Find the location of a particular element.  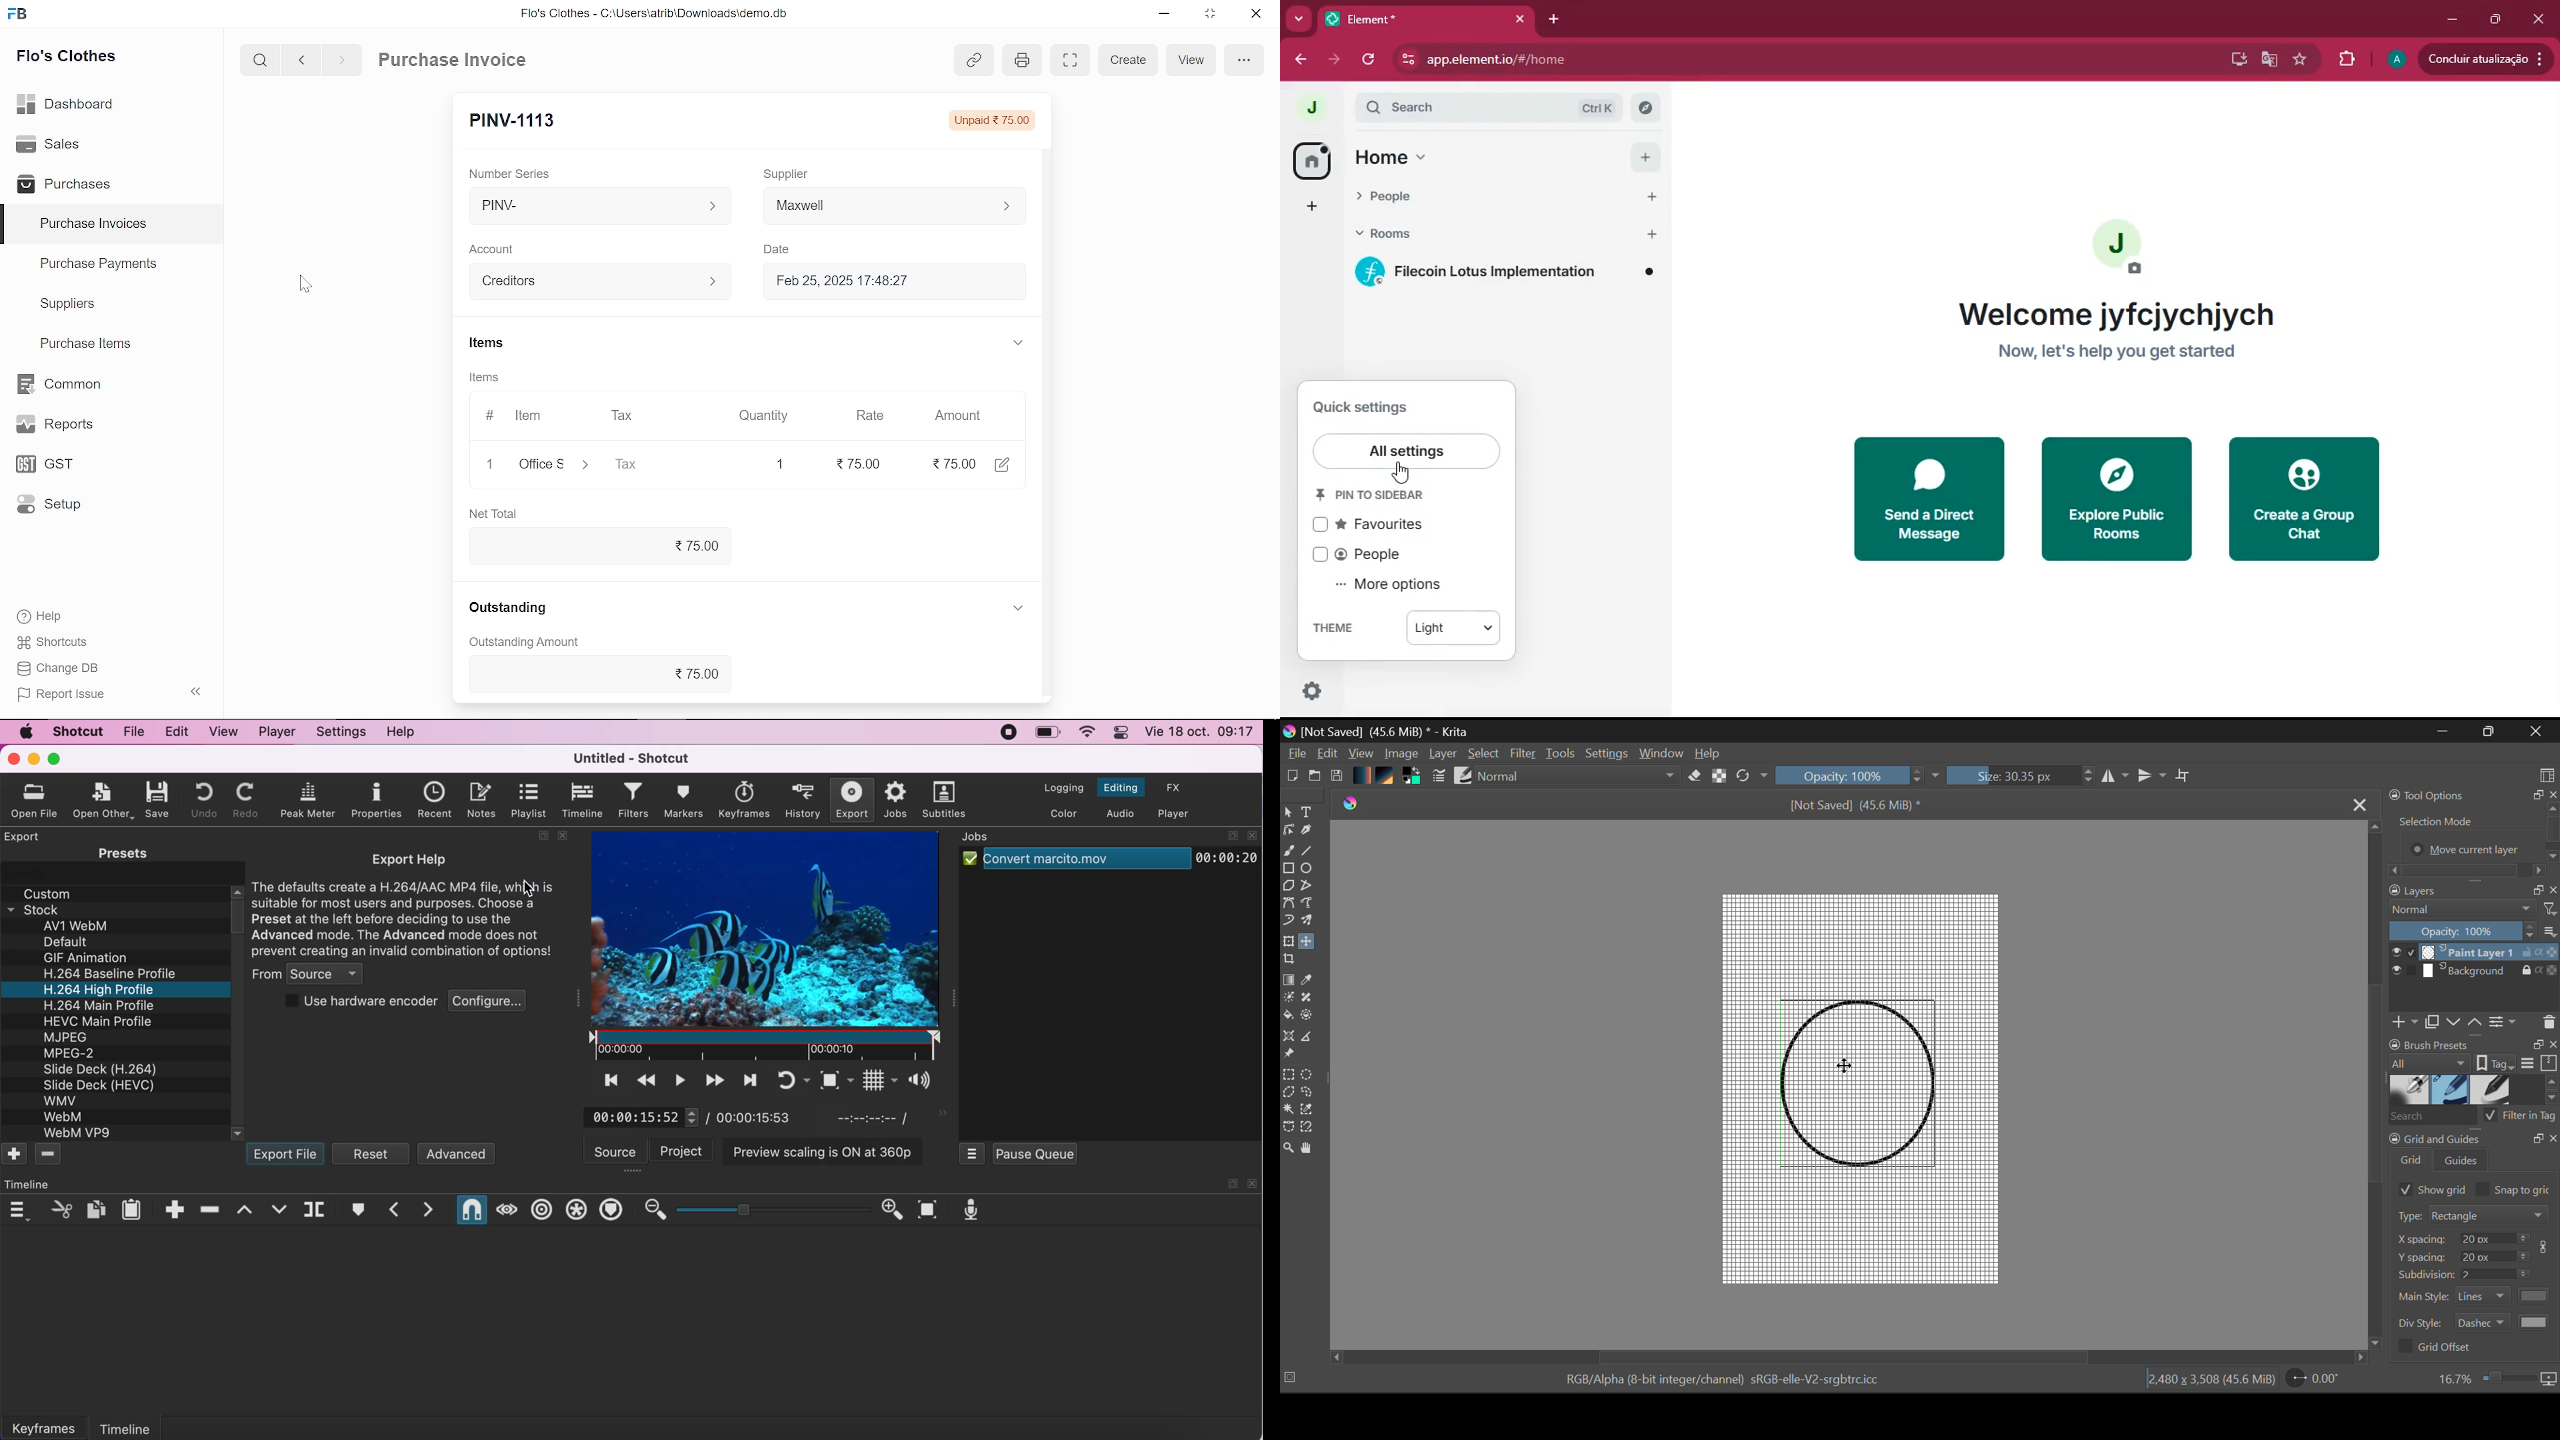

Supplier is located at coordinates (797, 172).